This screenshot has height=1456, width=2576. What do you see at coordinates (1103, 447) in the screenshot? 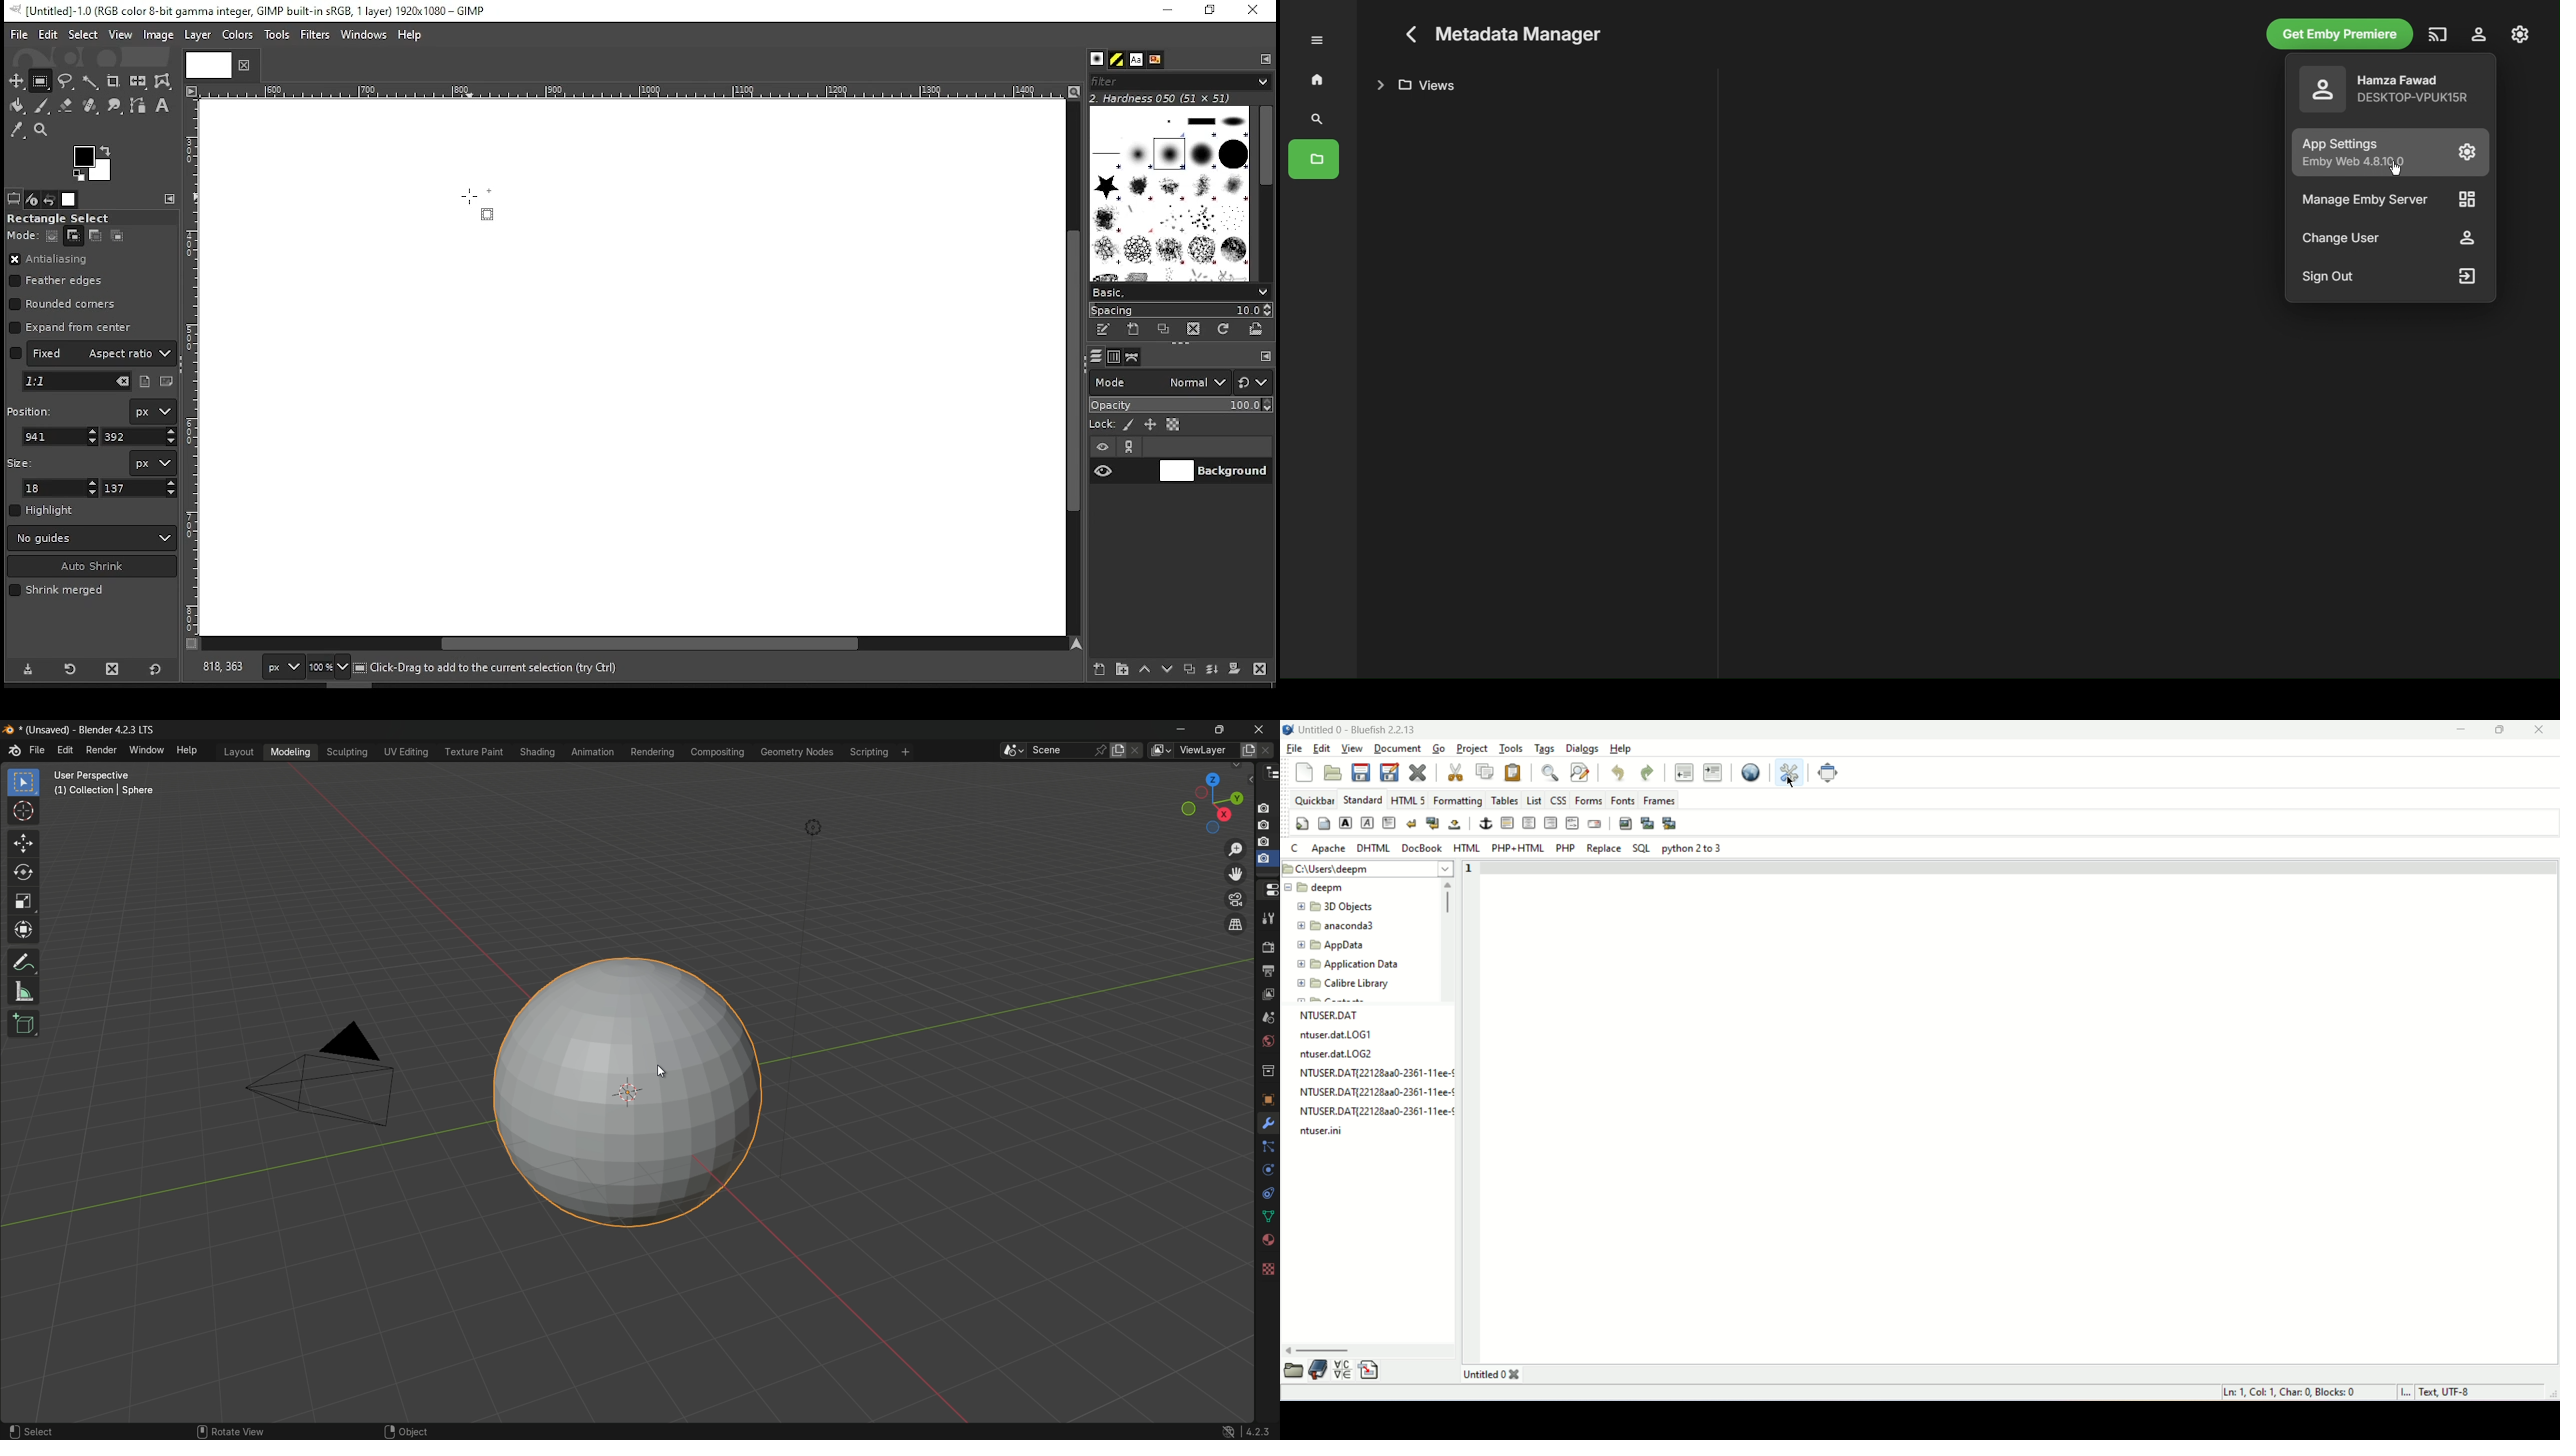
I see `layer visibility` at bounding box center [1103, 447].